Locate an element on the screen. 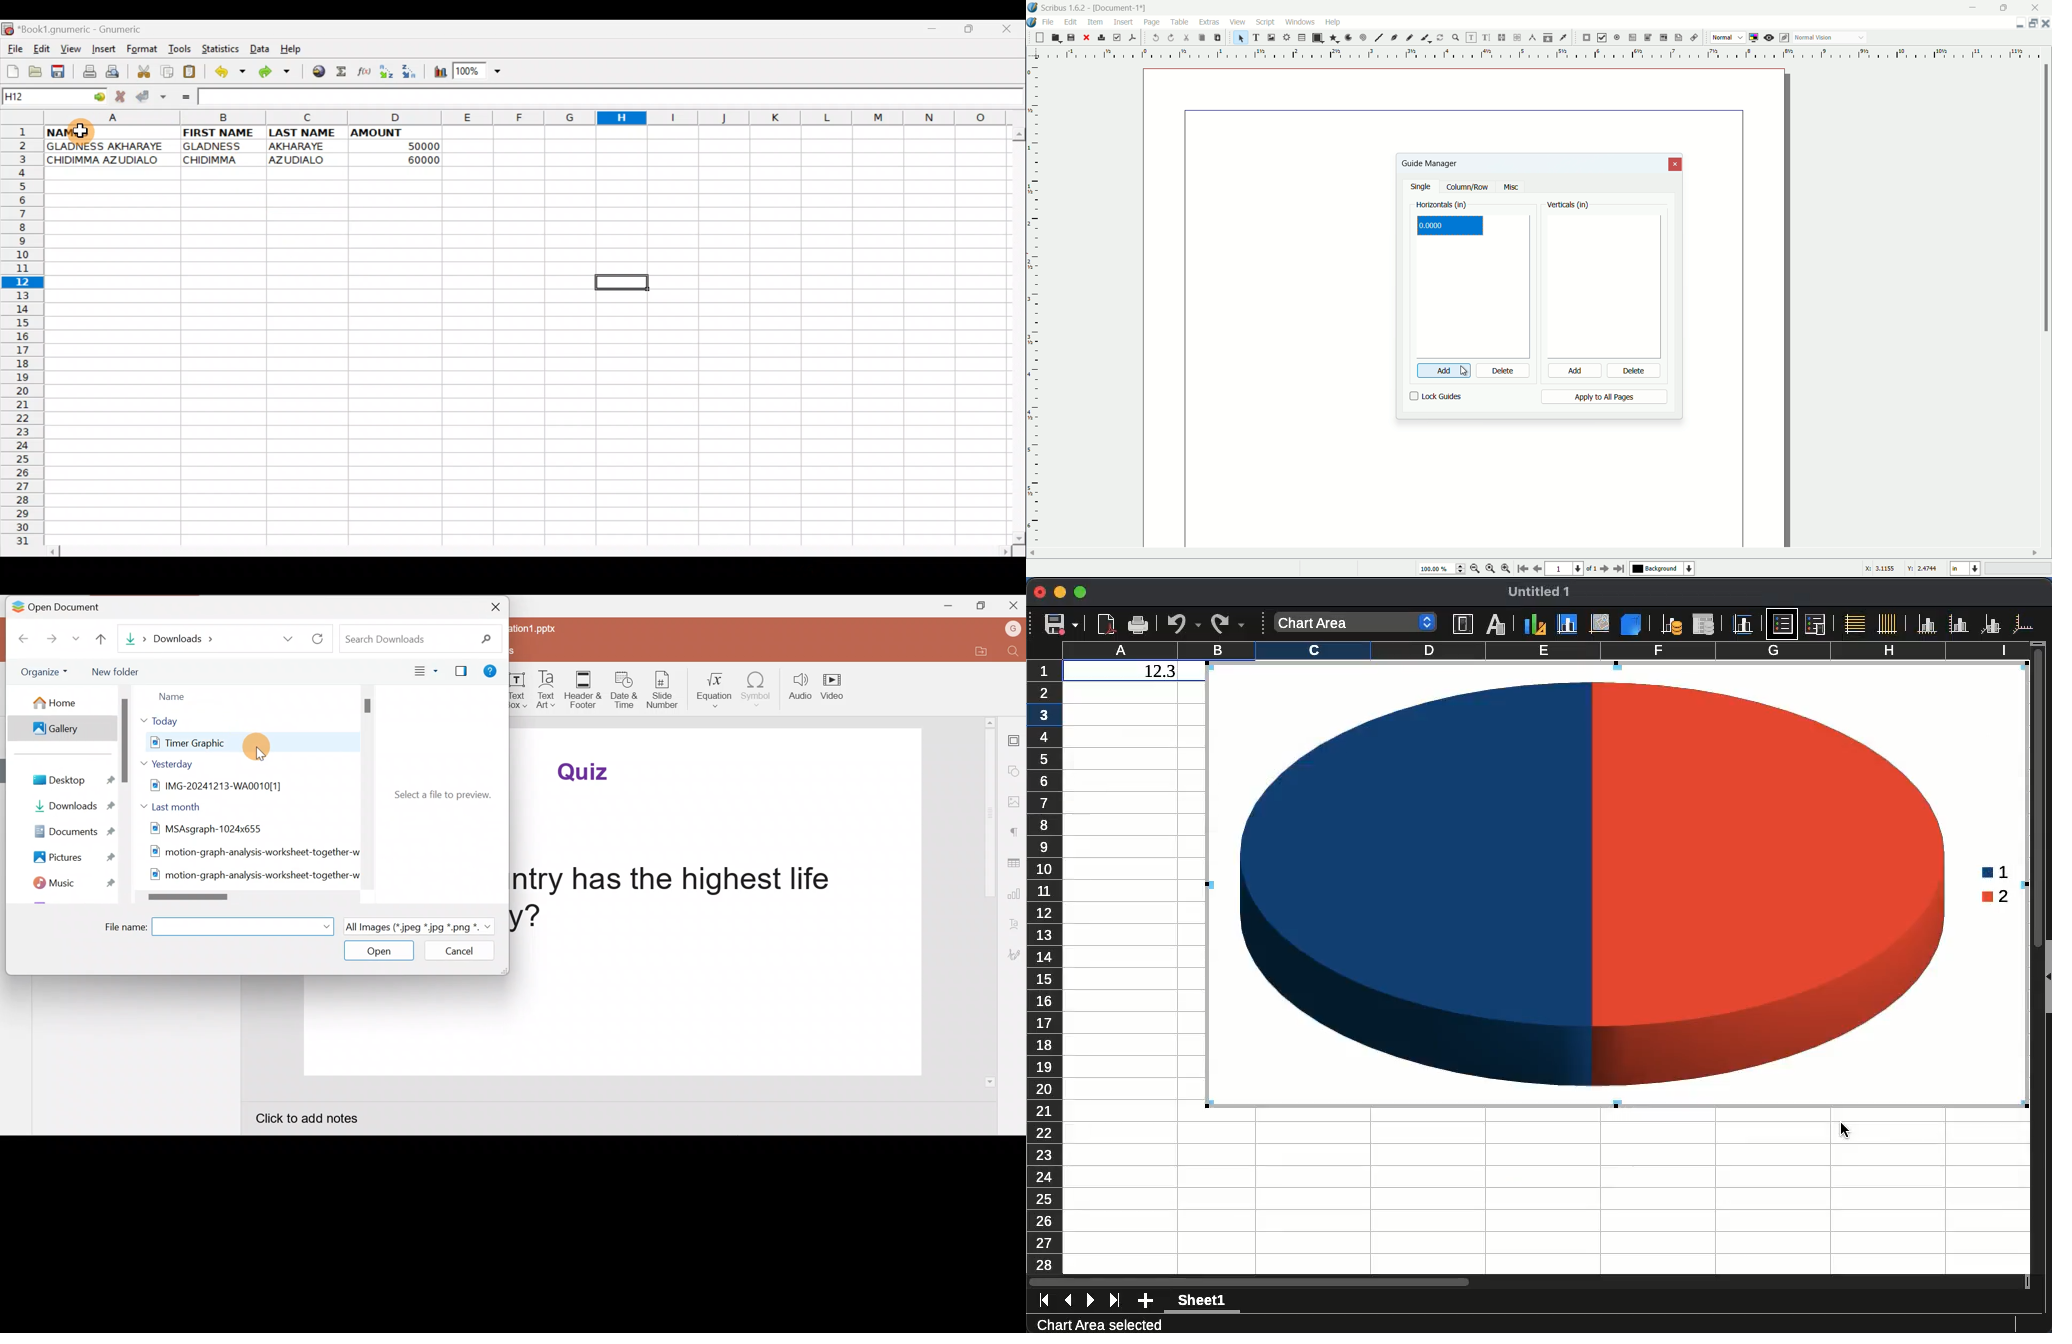 The image size is (2072, 1344). pdf radio button is located at coordinates (1616, 38).